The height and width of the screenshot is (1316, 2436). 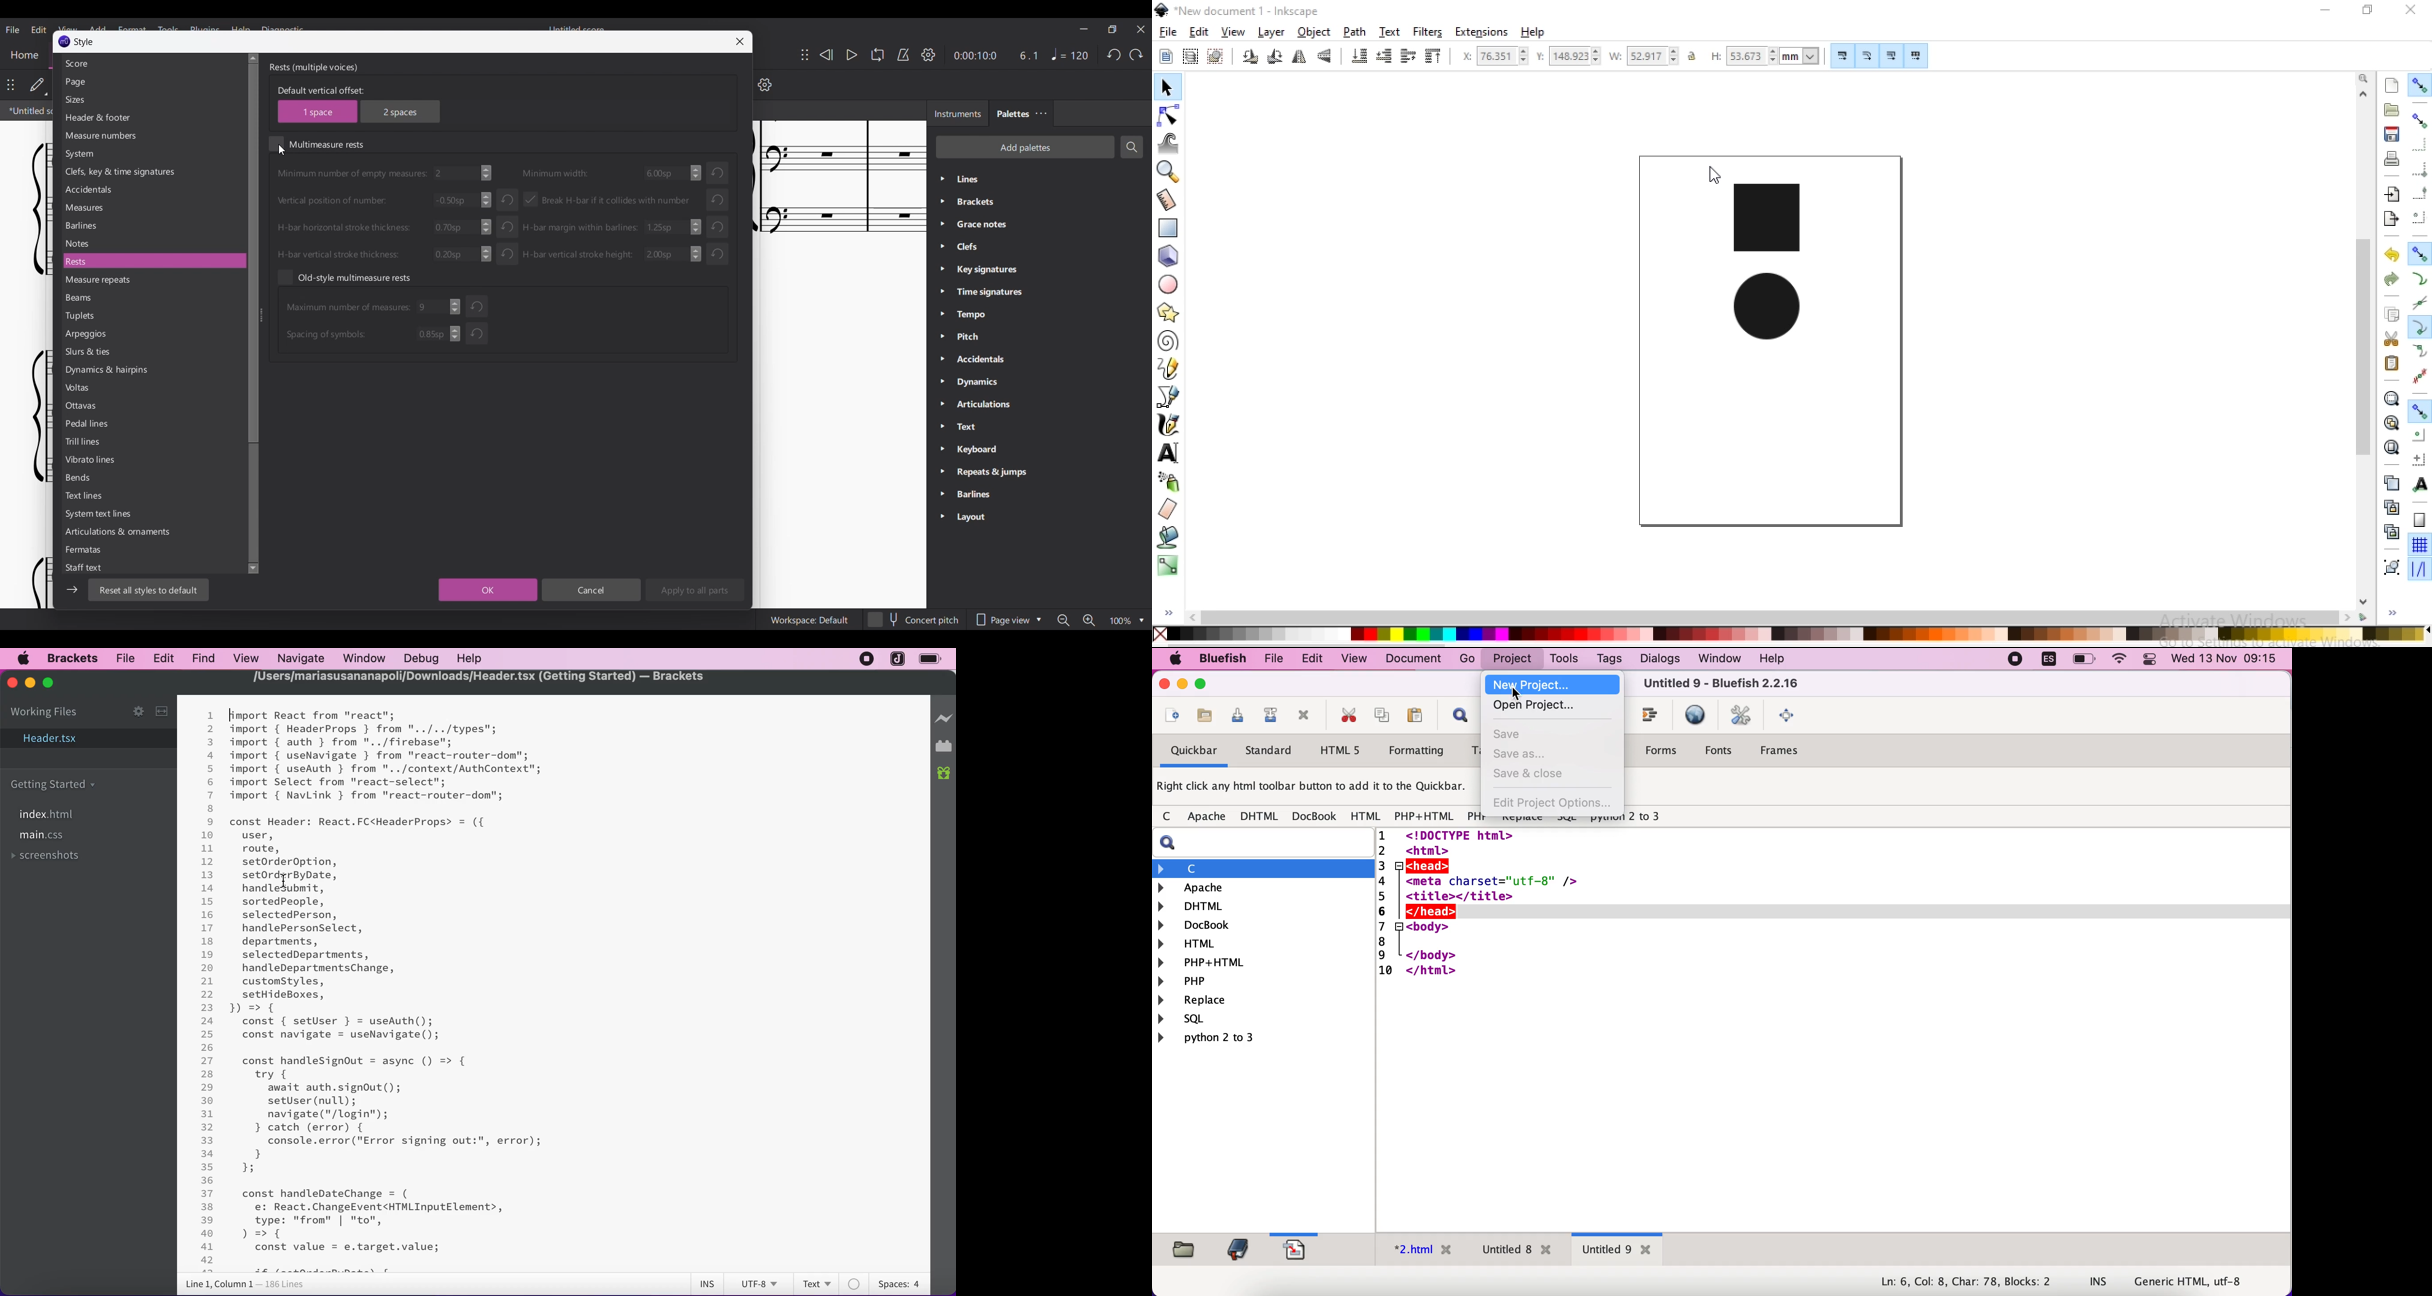 What do you see at coordinates (2419, 351) in the screenshot?
I see `snap smooth nodes` at bounding box center [2419, 351].